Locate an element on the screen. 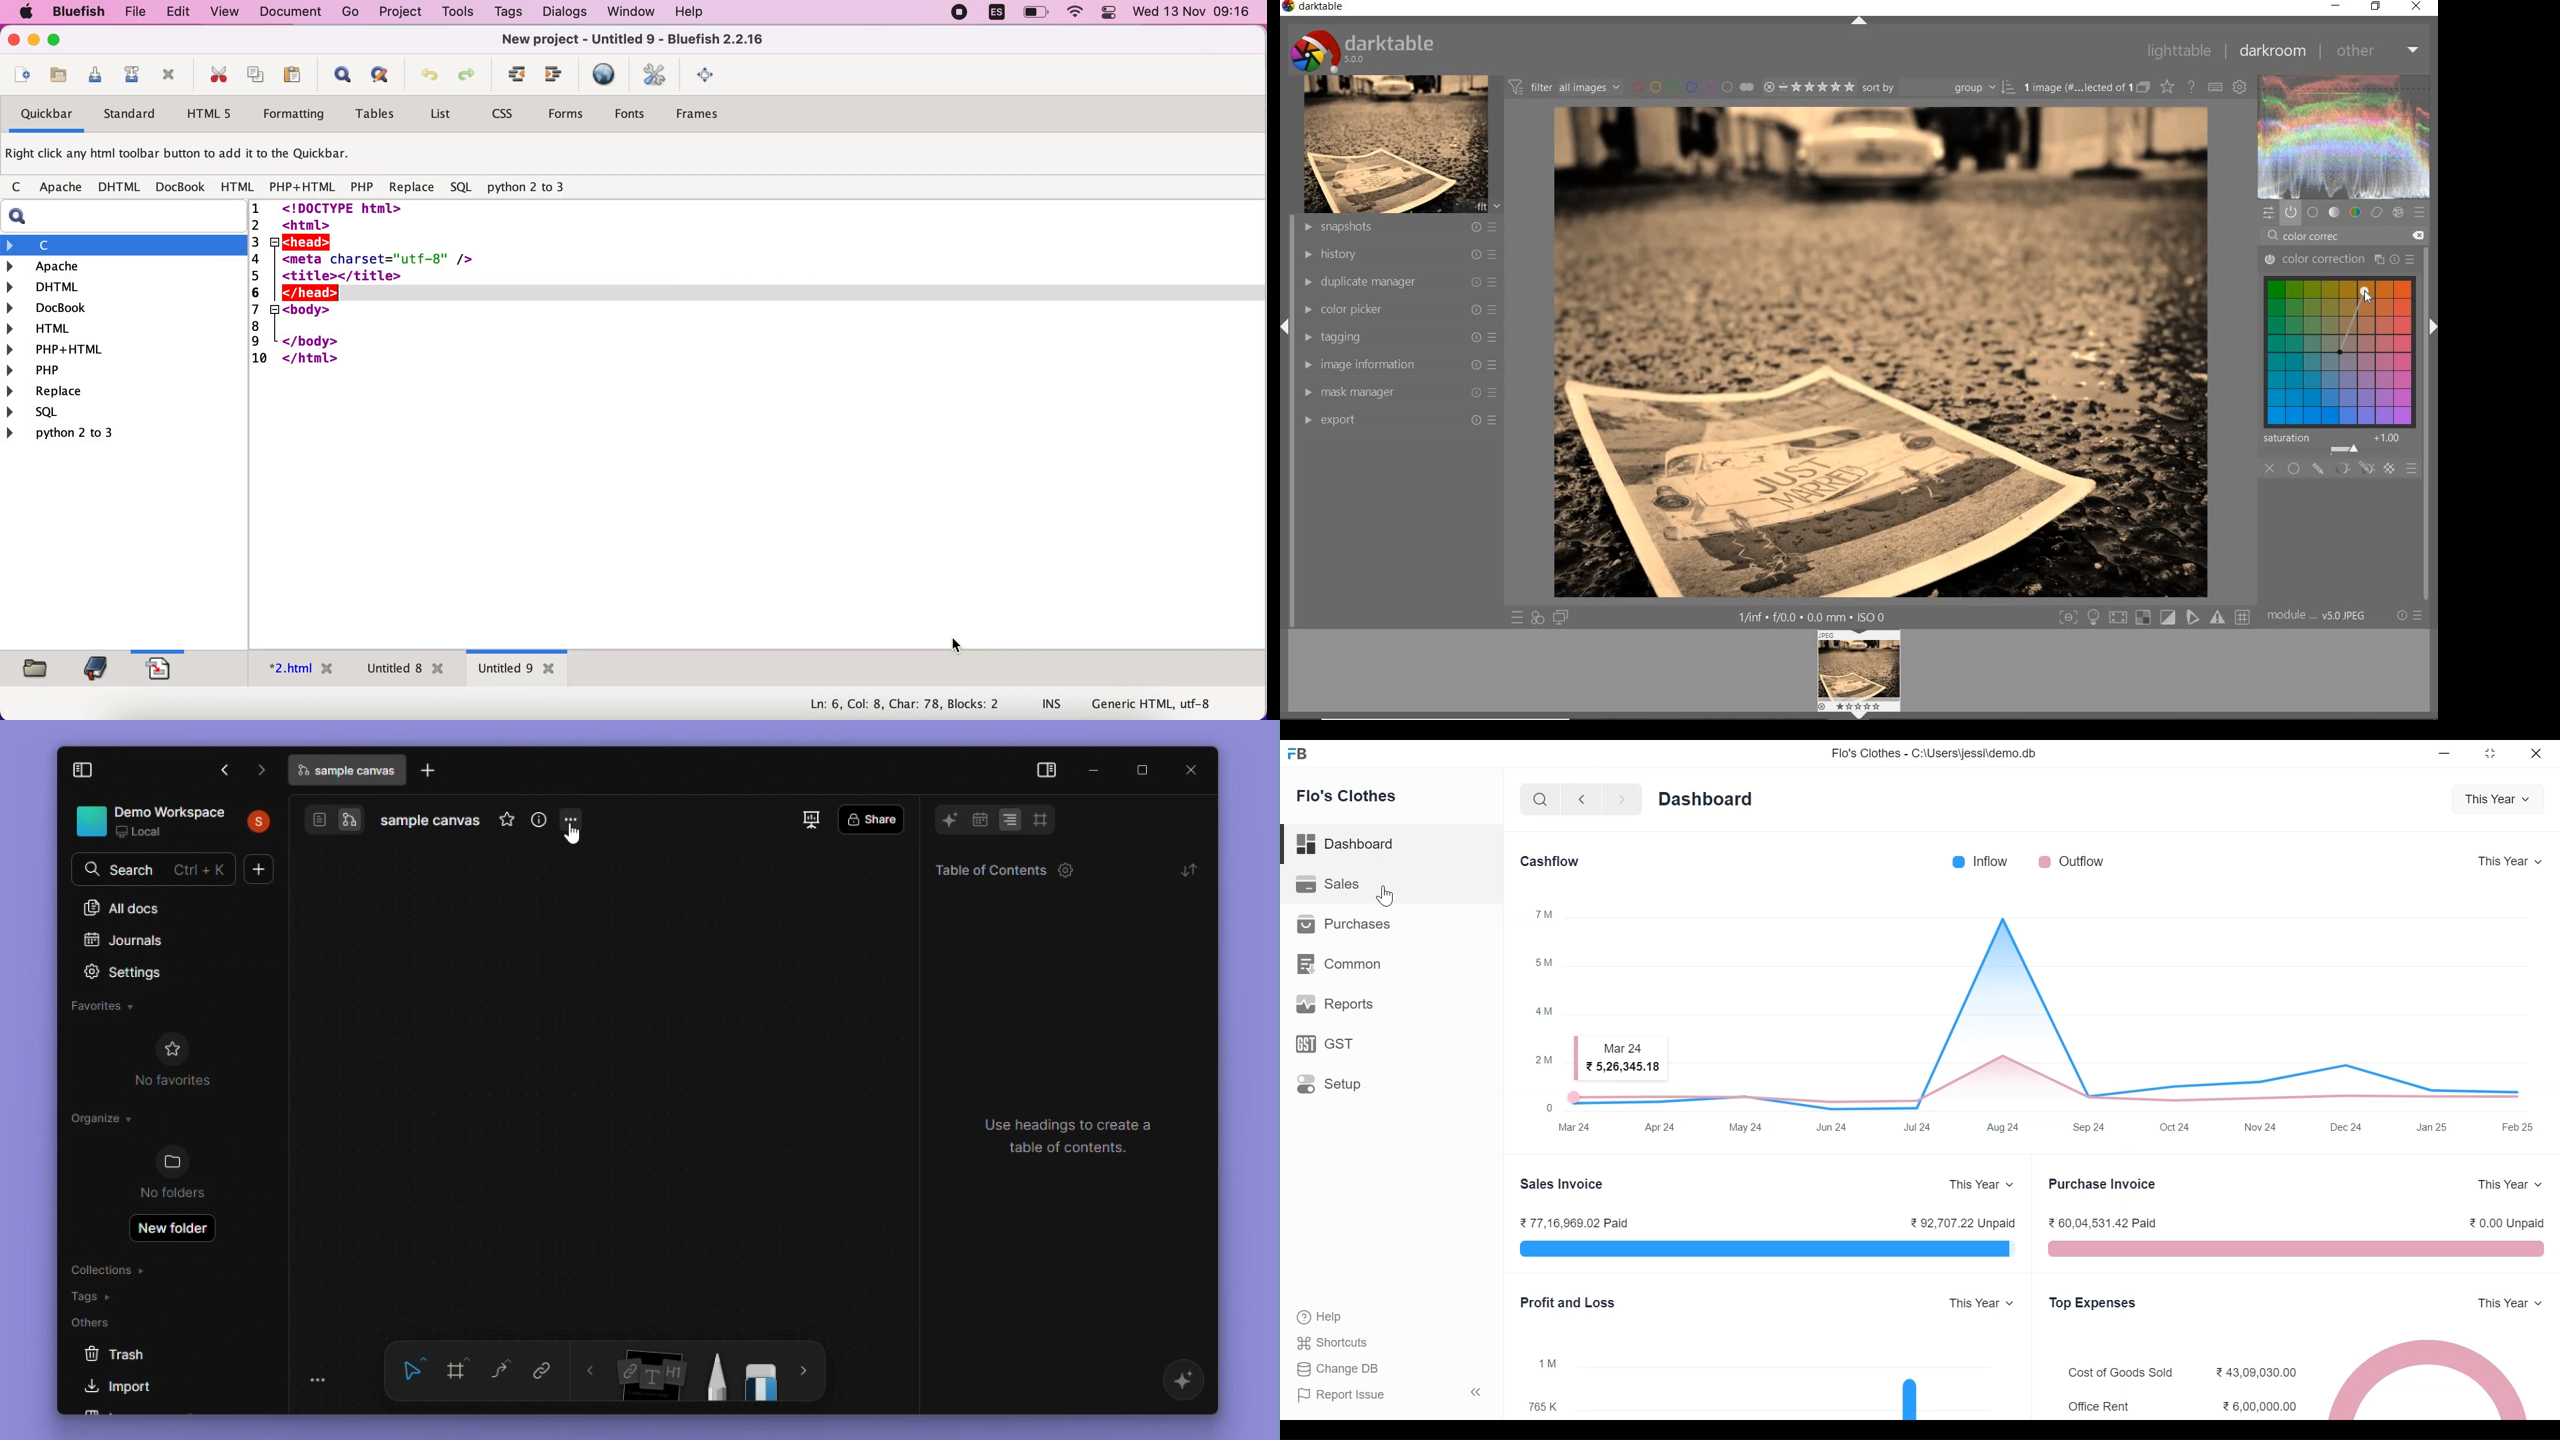 The width and height of the screenshot is (2576, 1456). Journal is located at coordinates (126, 942).